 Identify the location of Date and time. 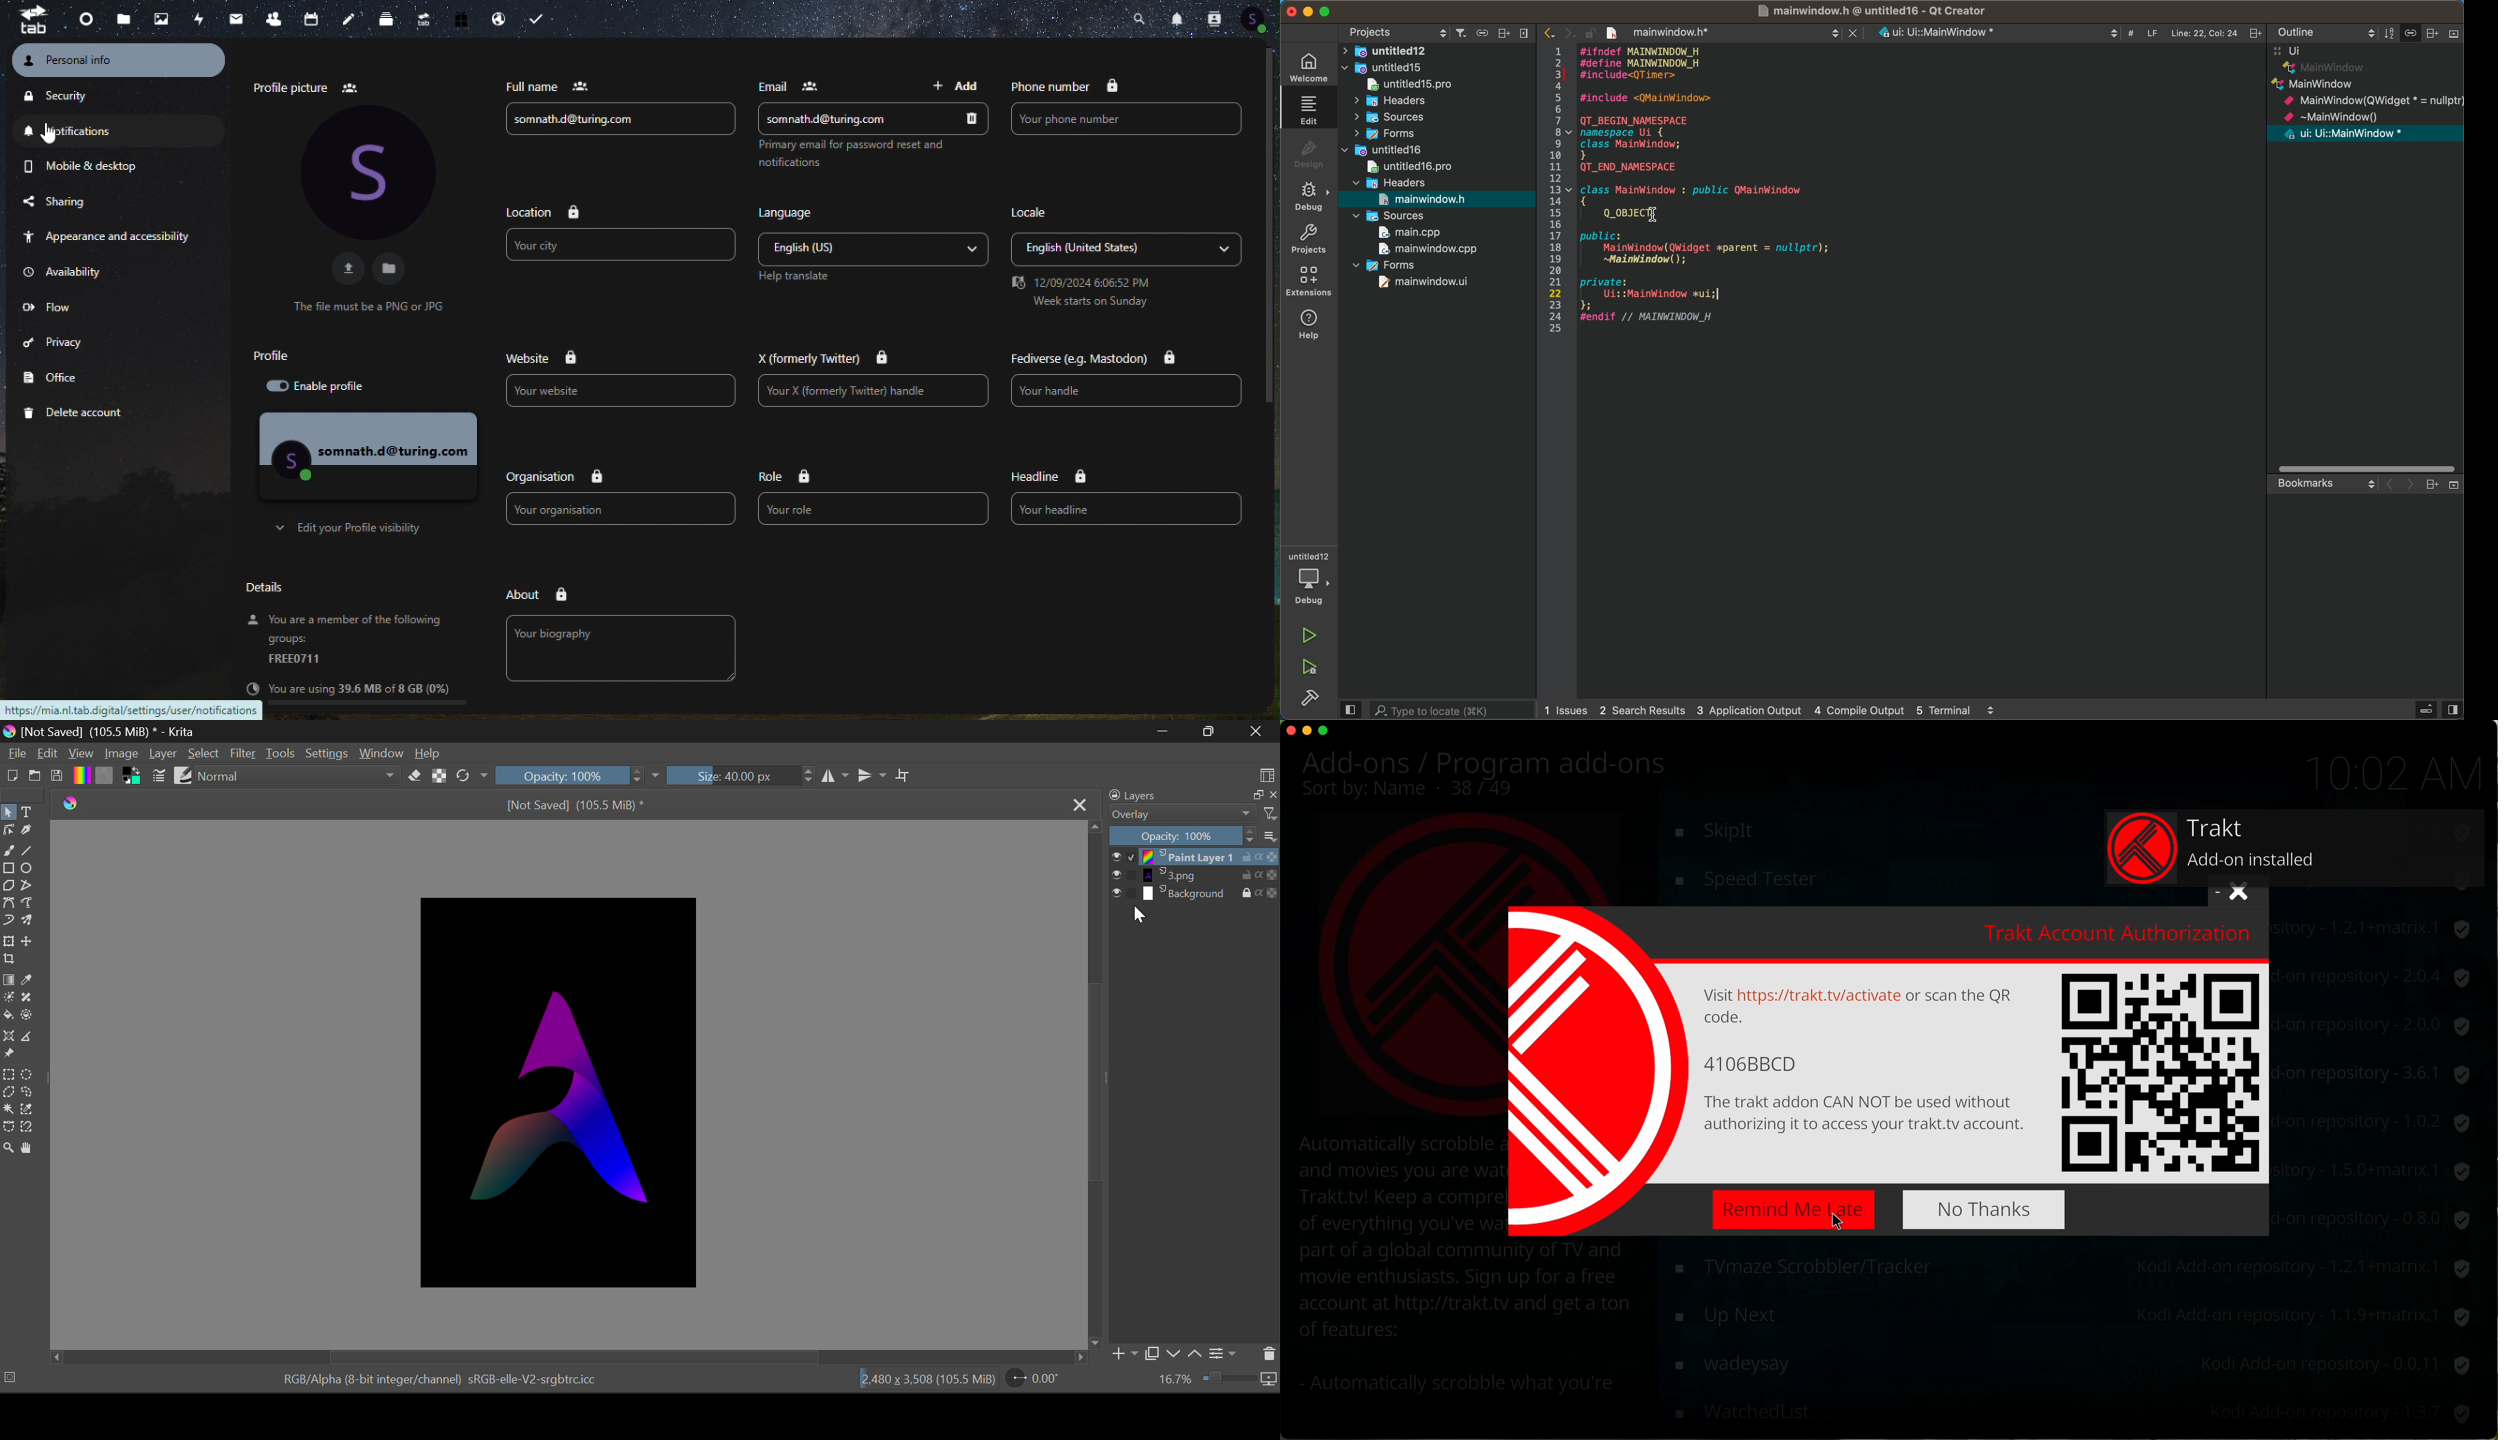
(1079, 295).